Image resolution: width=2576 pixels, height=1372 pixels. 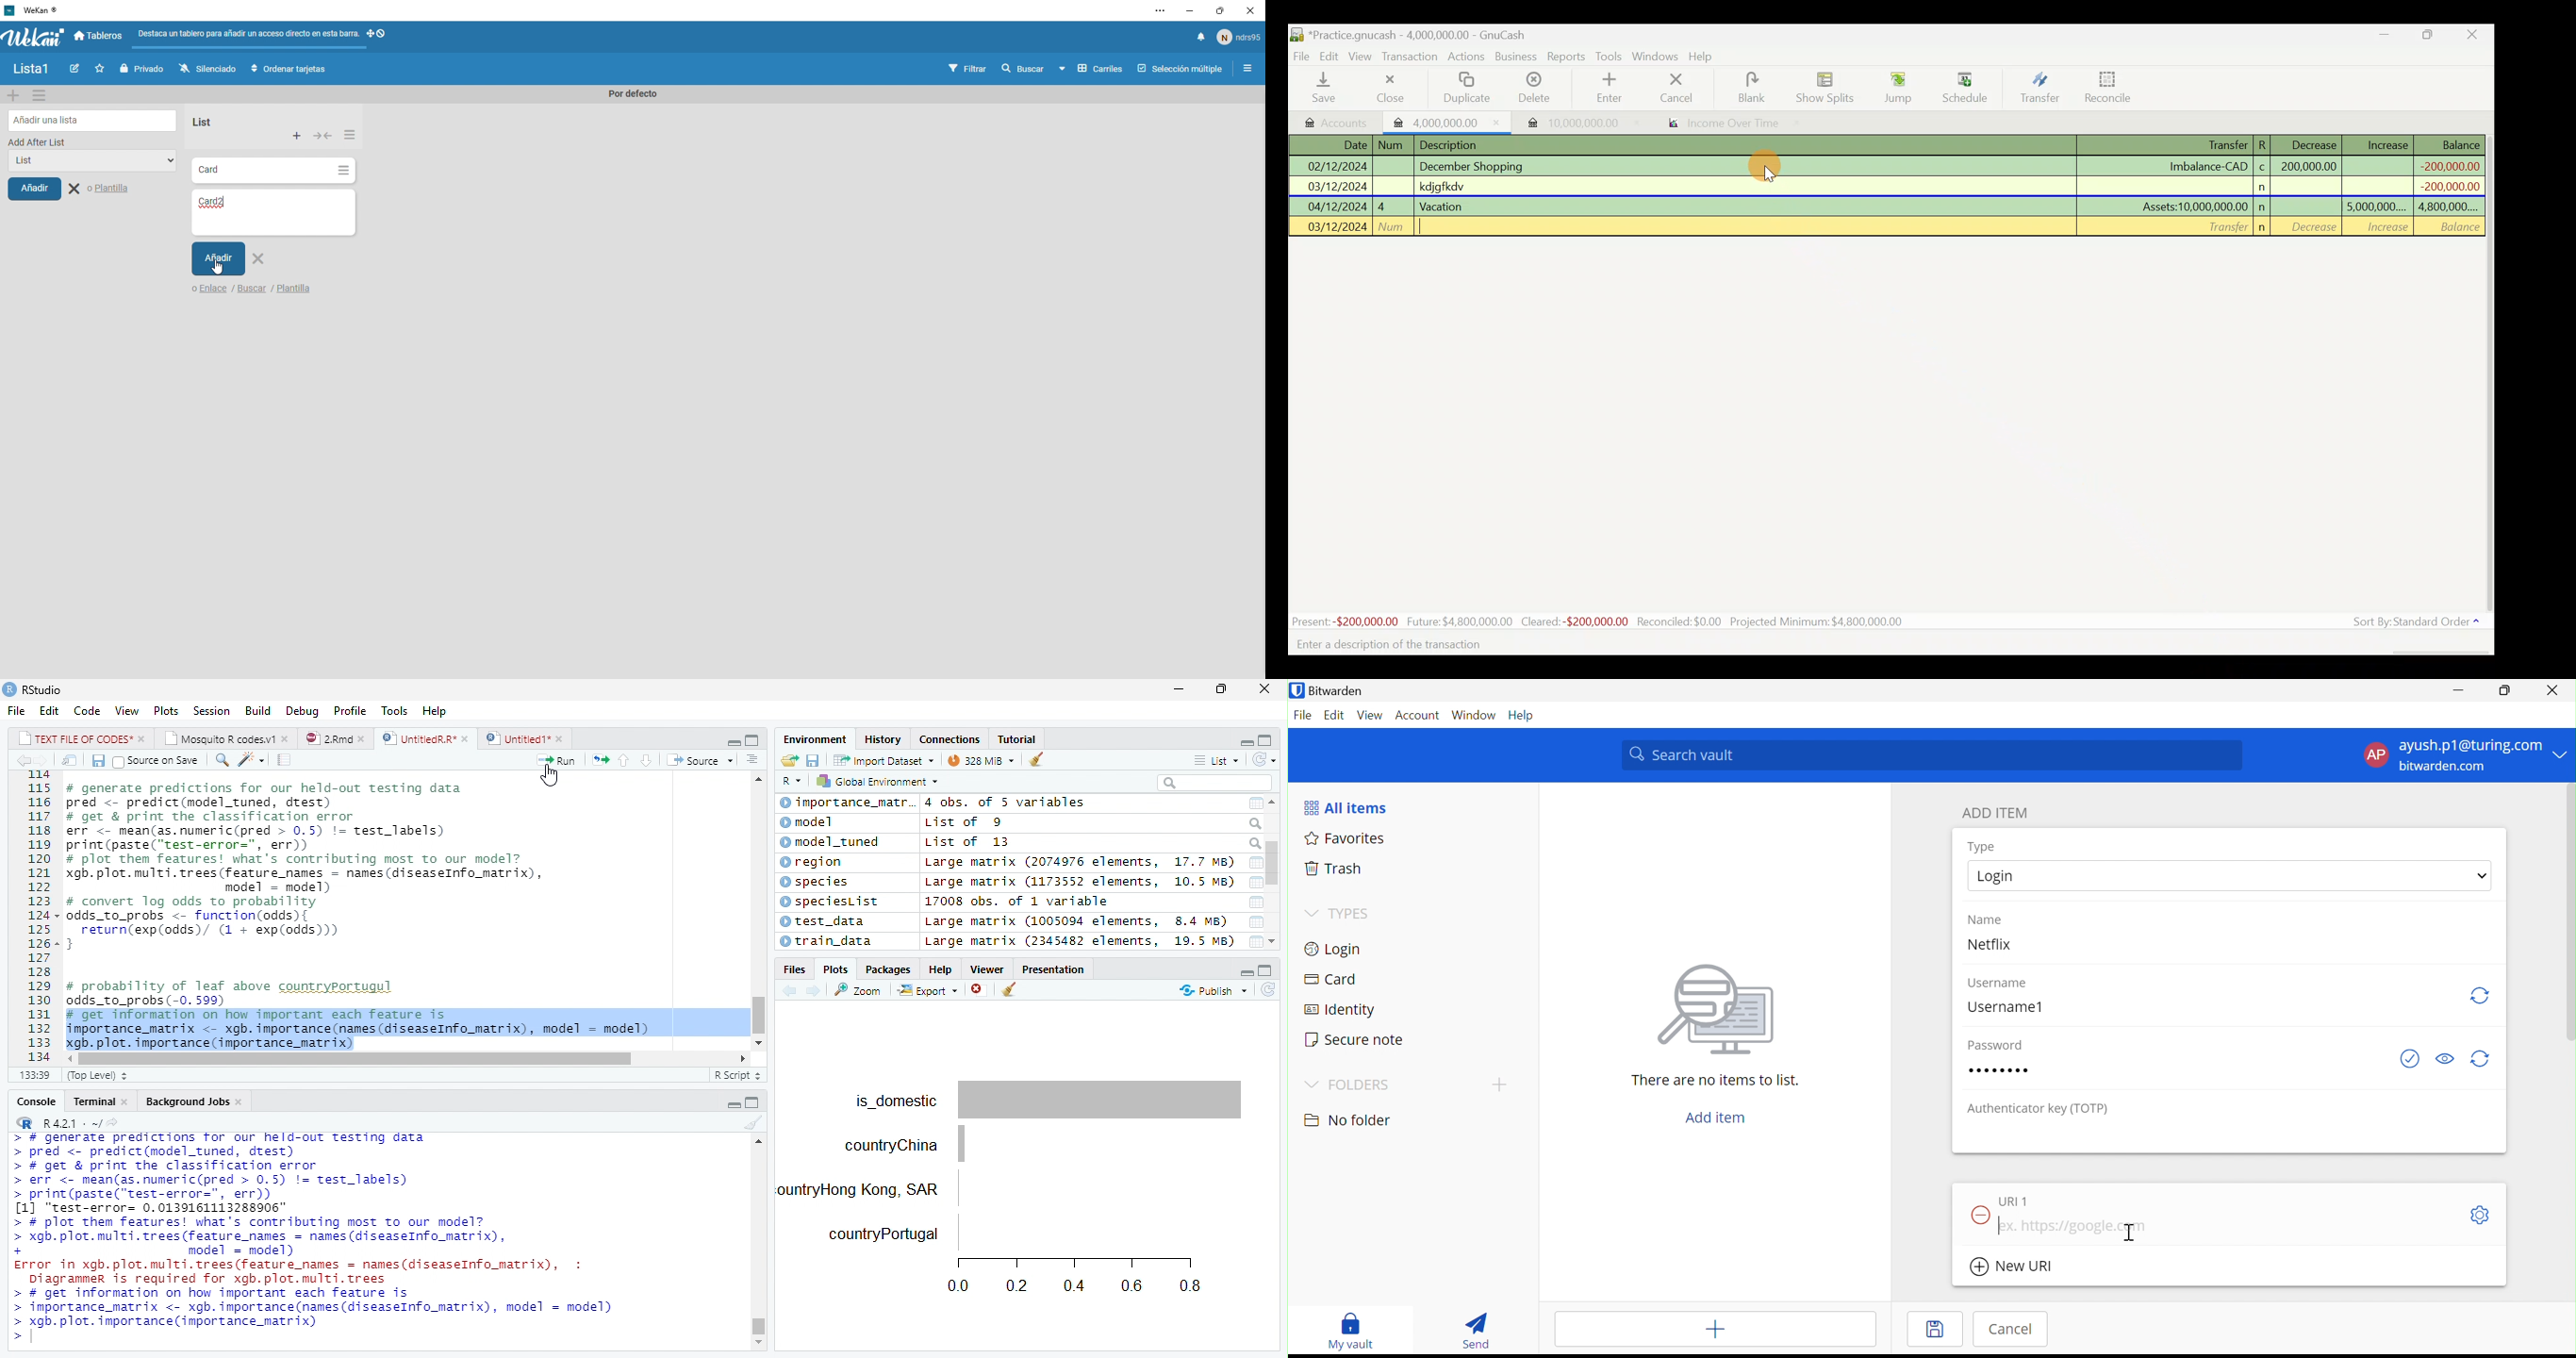 What do you see at coordinates (525, 737) in the screenshot?
I see ` Untitled1* ` at bounding box center [525, 737].